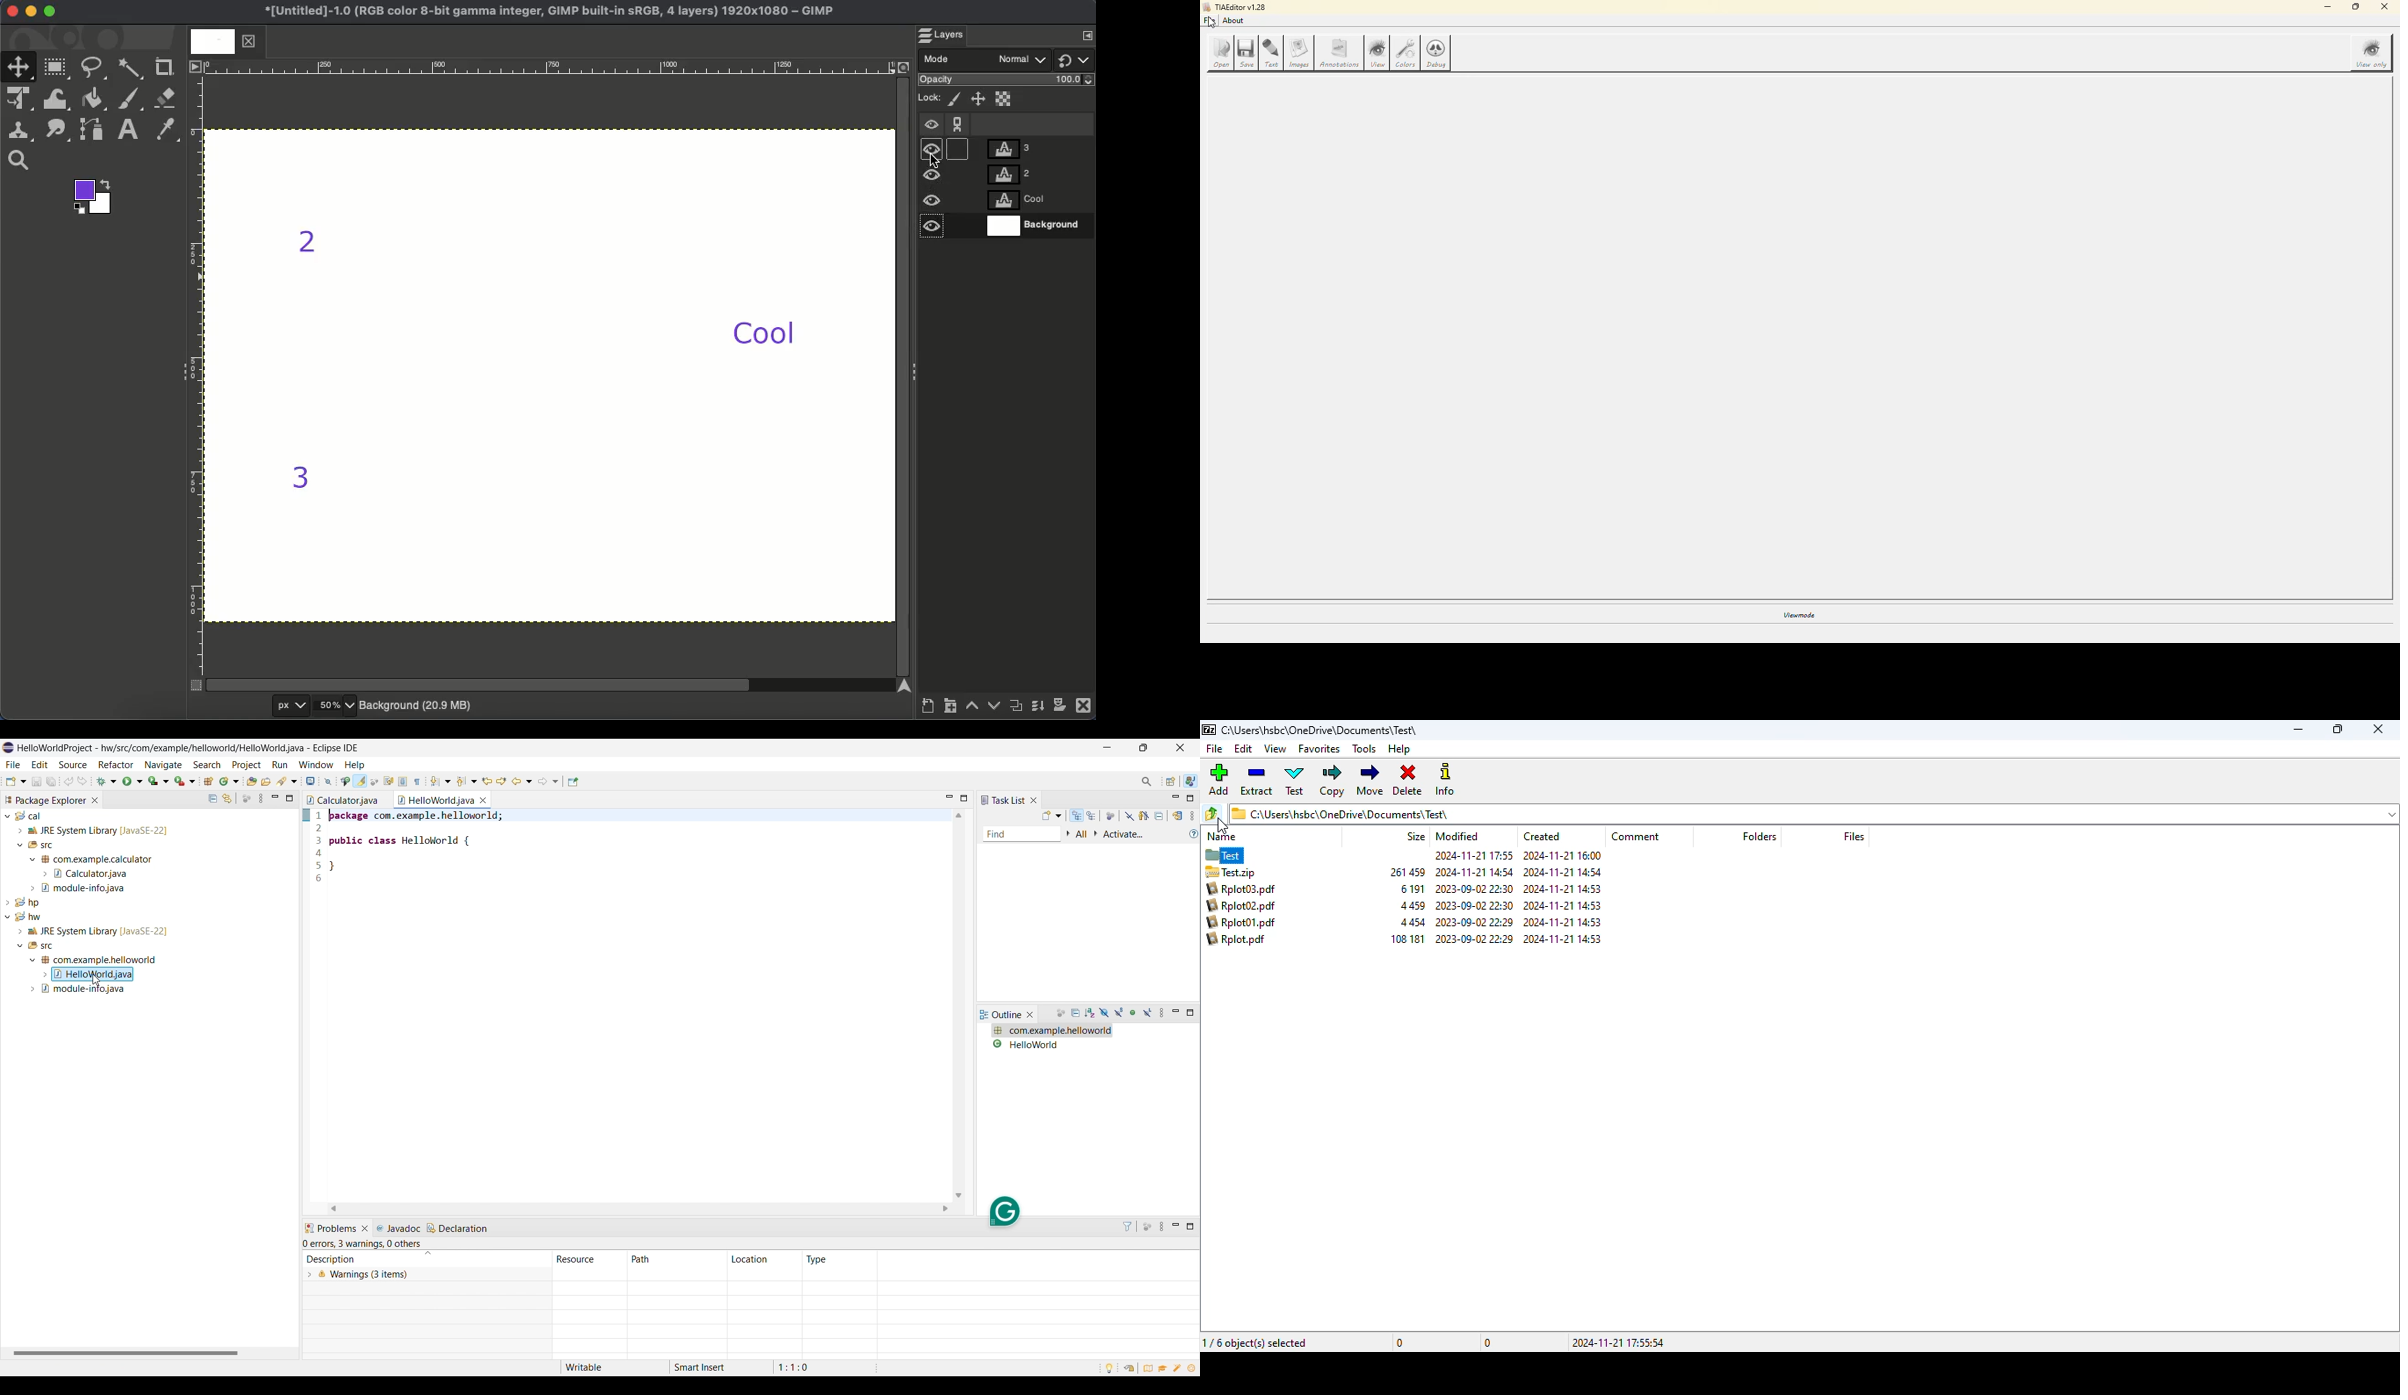 The height and width of the screenshot is (1400, 2408). Describe the element at coordinates (252, 781) in the screenshot. I see `Open type` at that location.